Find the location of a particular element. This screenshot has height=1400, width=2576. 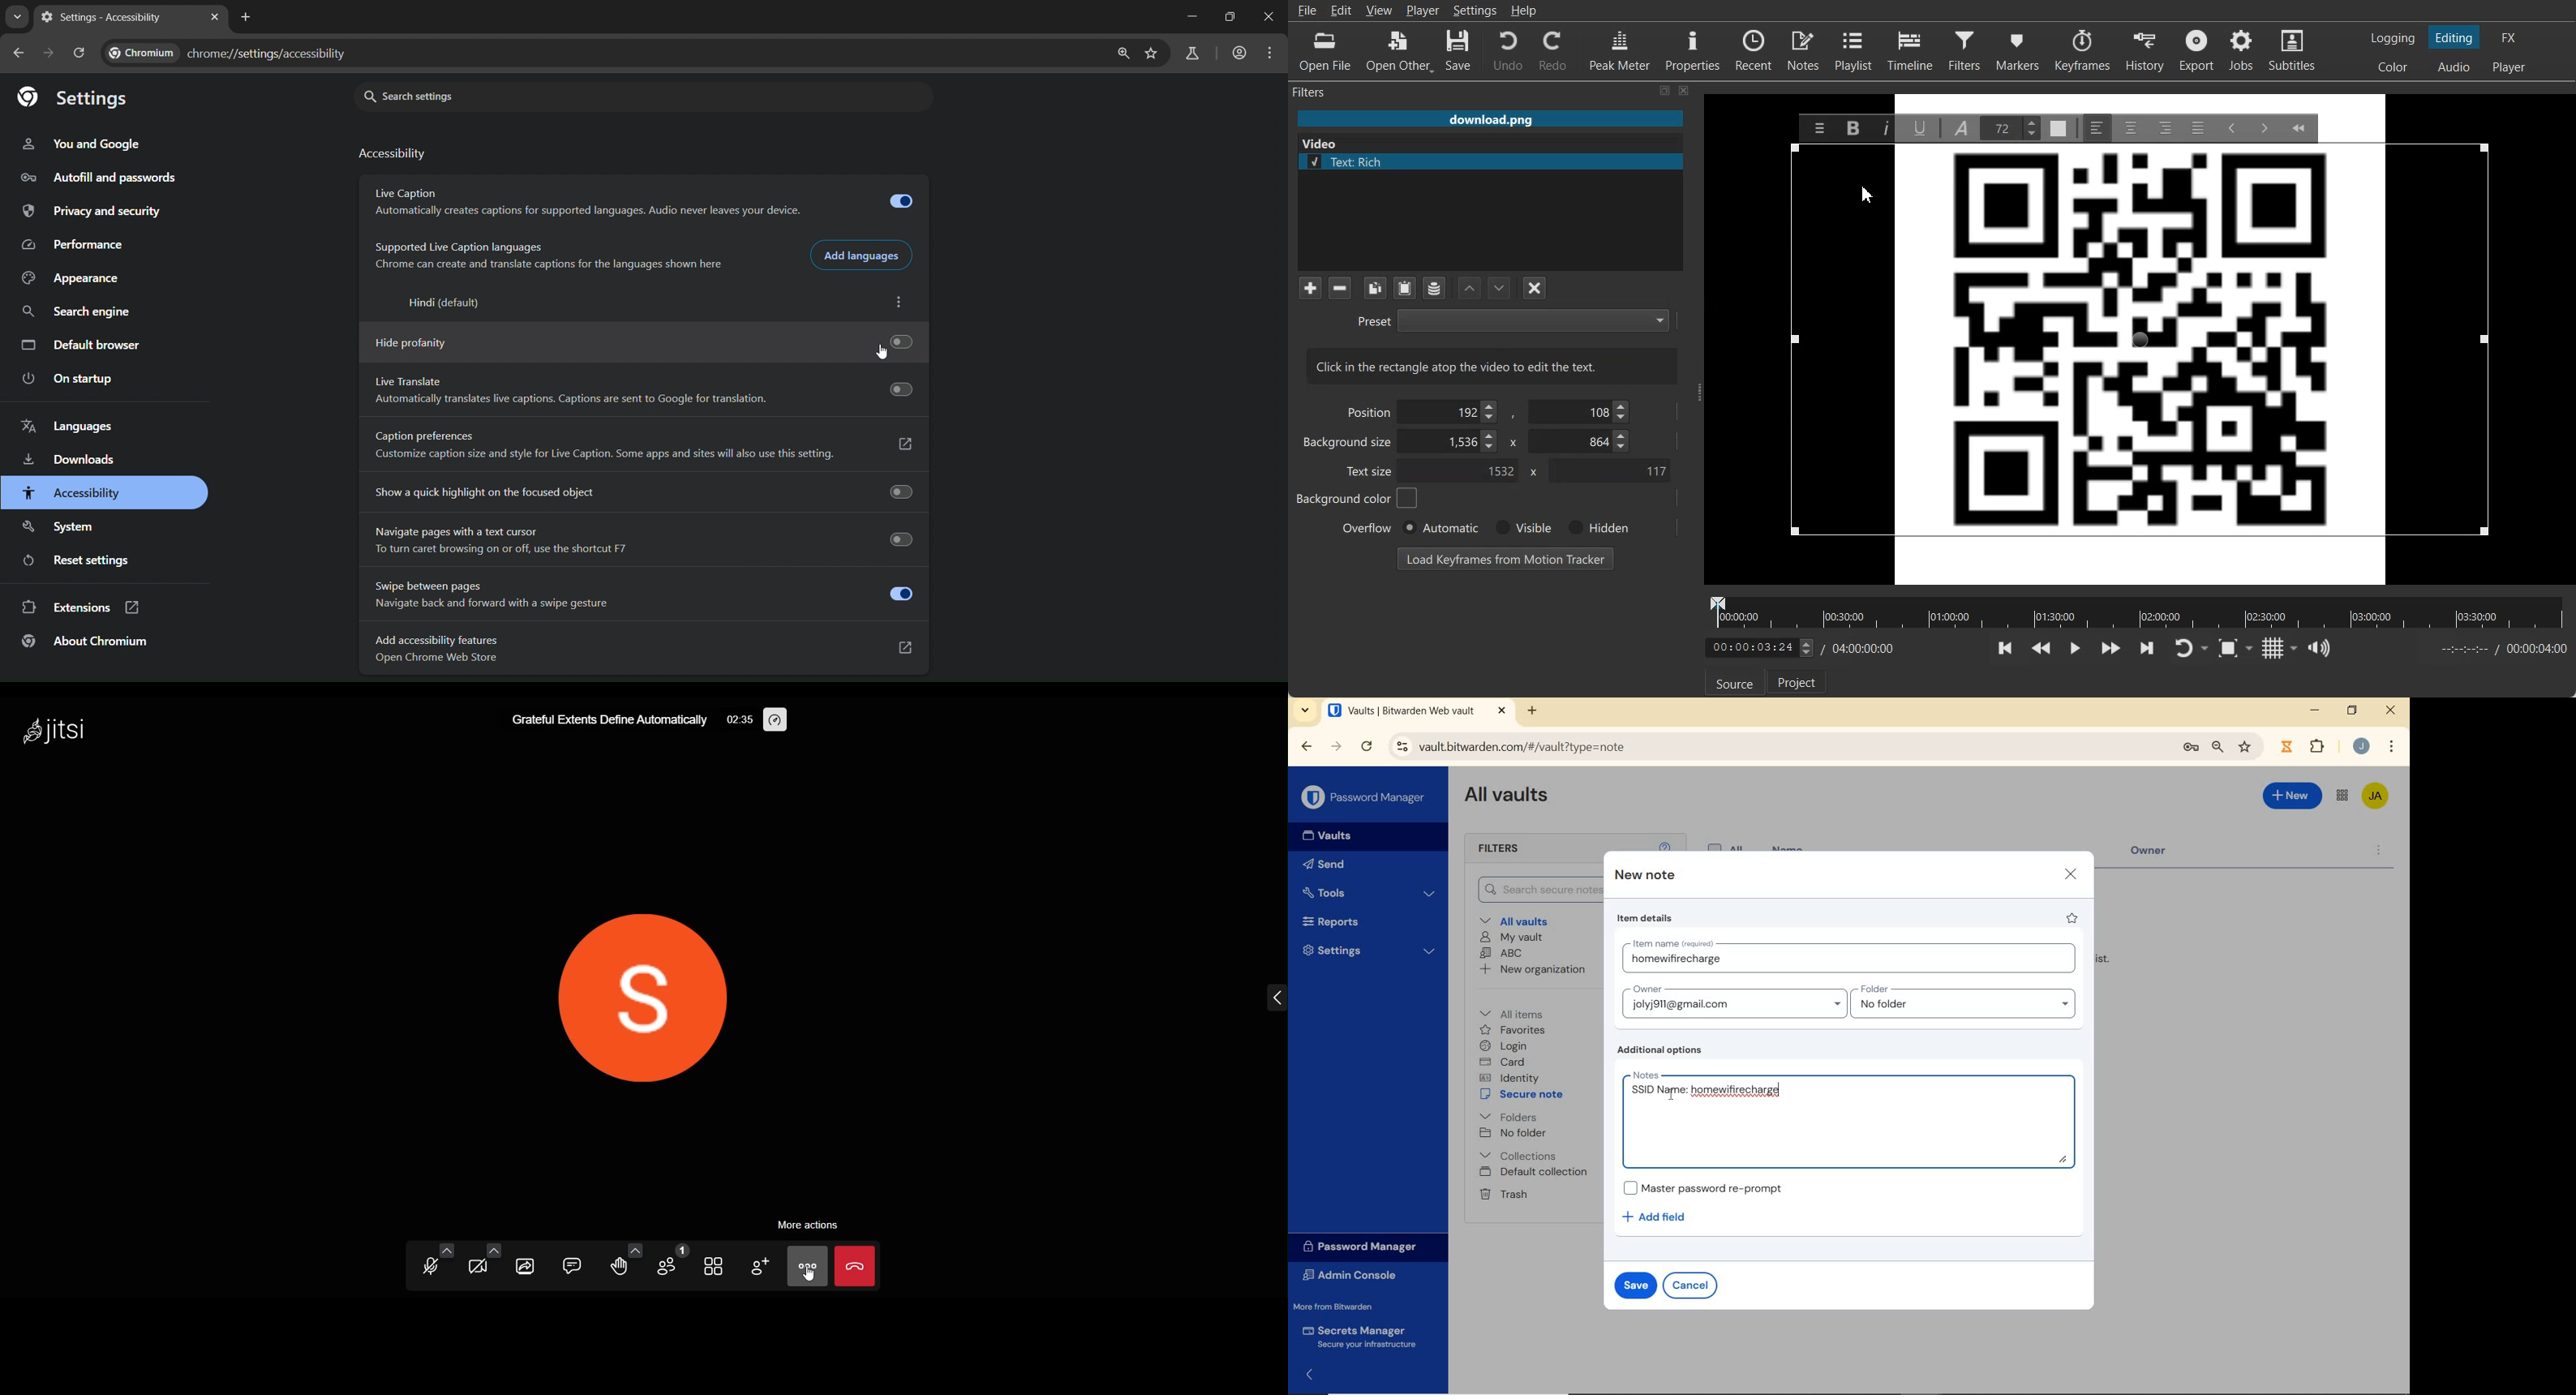

Recent is located at coordinates (1754, 49).